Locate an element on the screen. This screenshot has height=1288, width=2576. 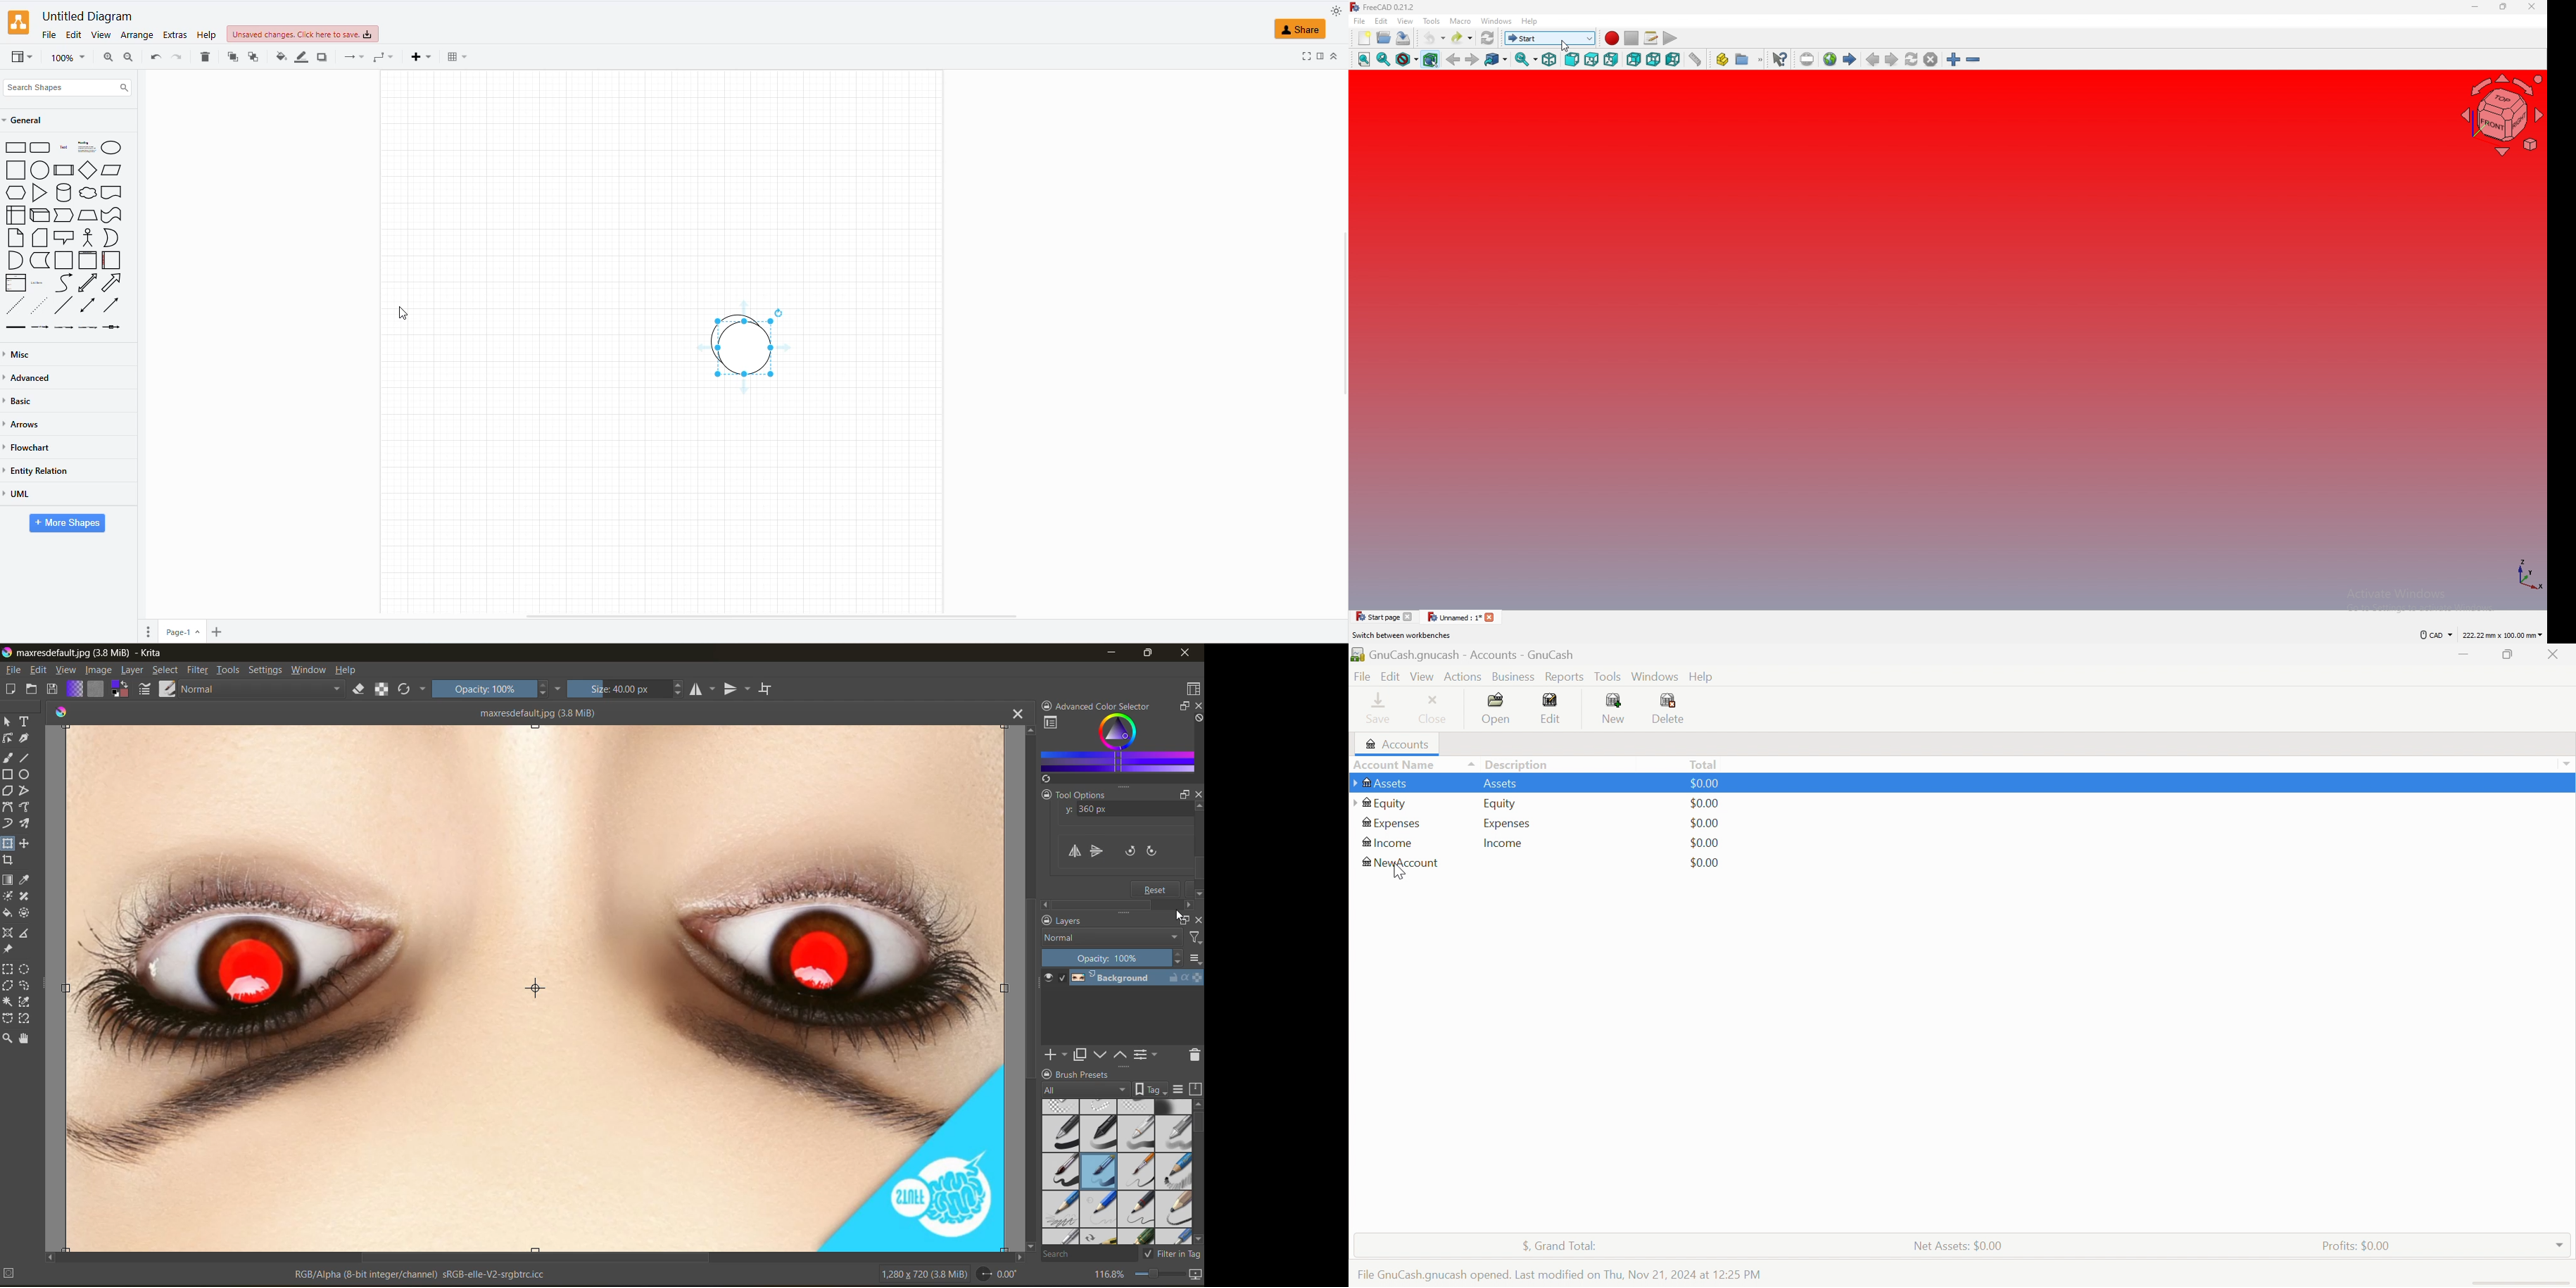
open is located at coordinates (1384, 37).